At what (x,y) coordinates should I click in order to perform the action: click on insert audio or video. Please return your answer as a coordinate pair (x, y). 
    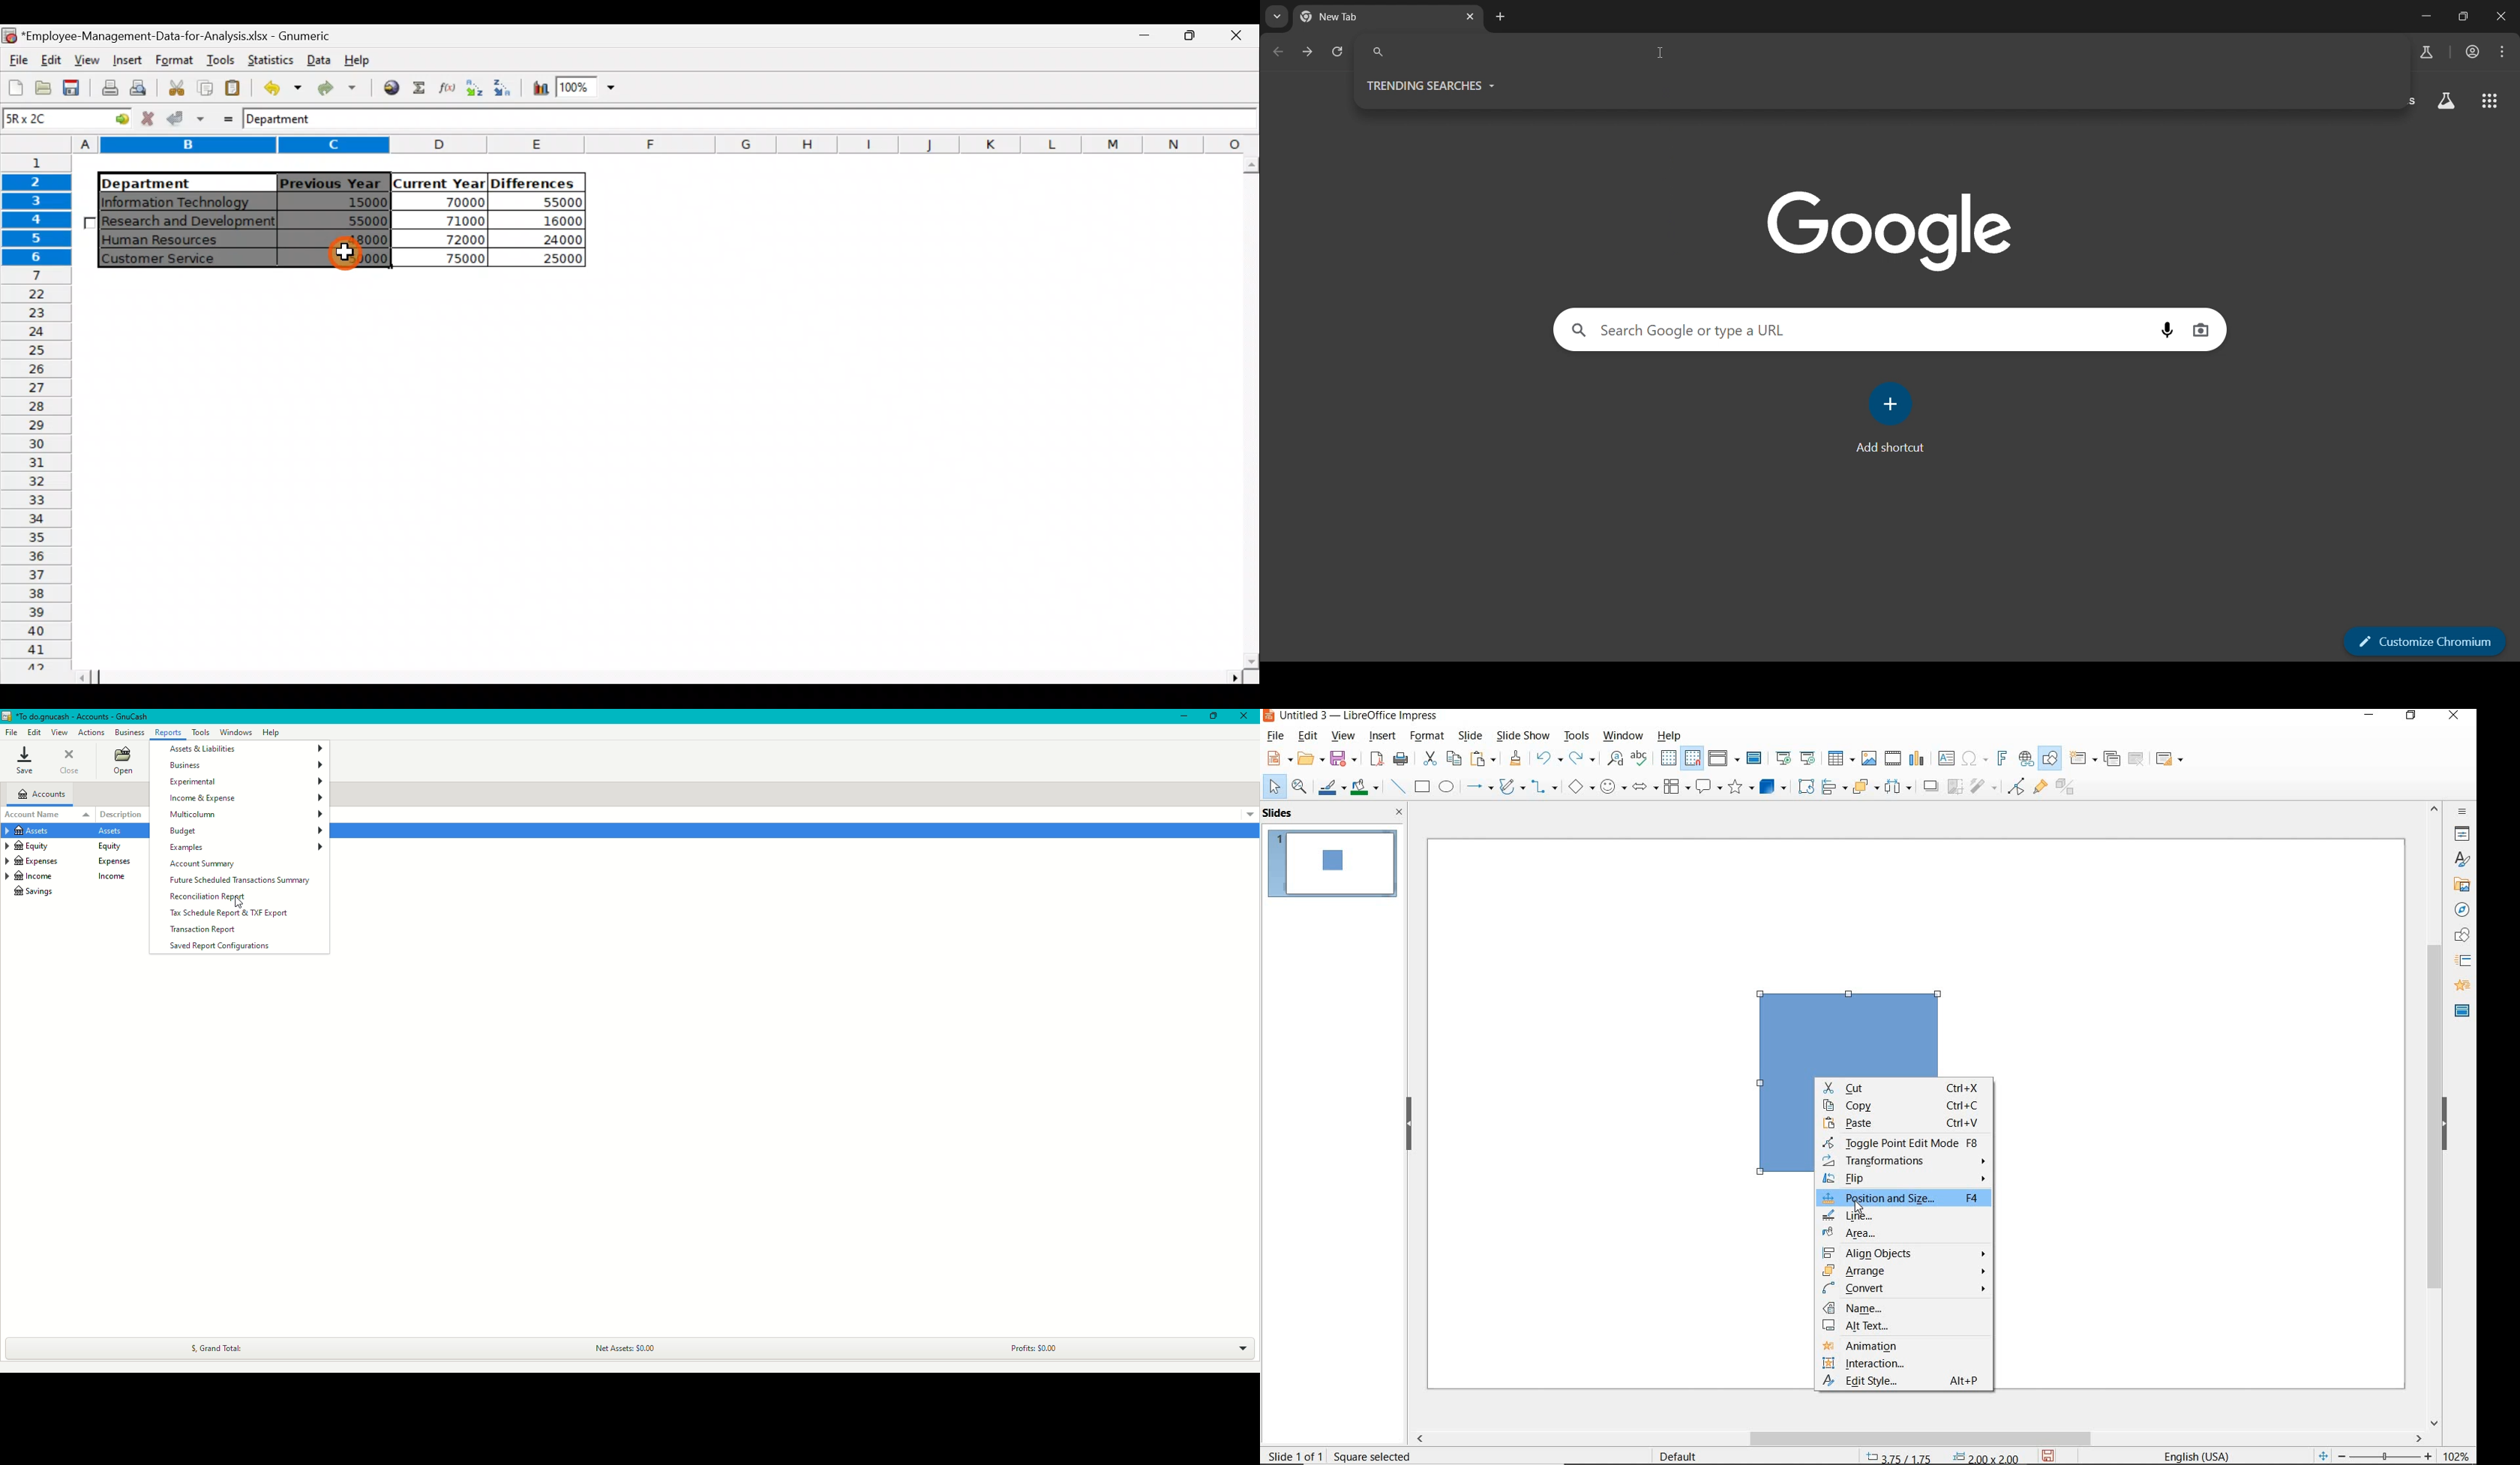
    Looking at the image, I should click on (1894, 759).